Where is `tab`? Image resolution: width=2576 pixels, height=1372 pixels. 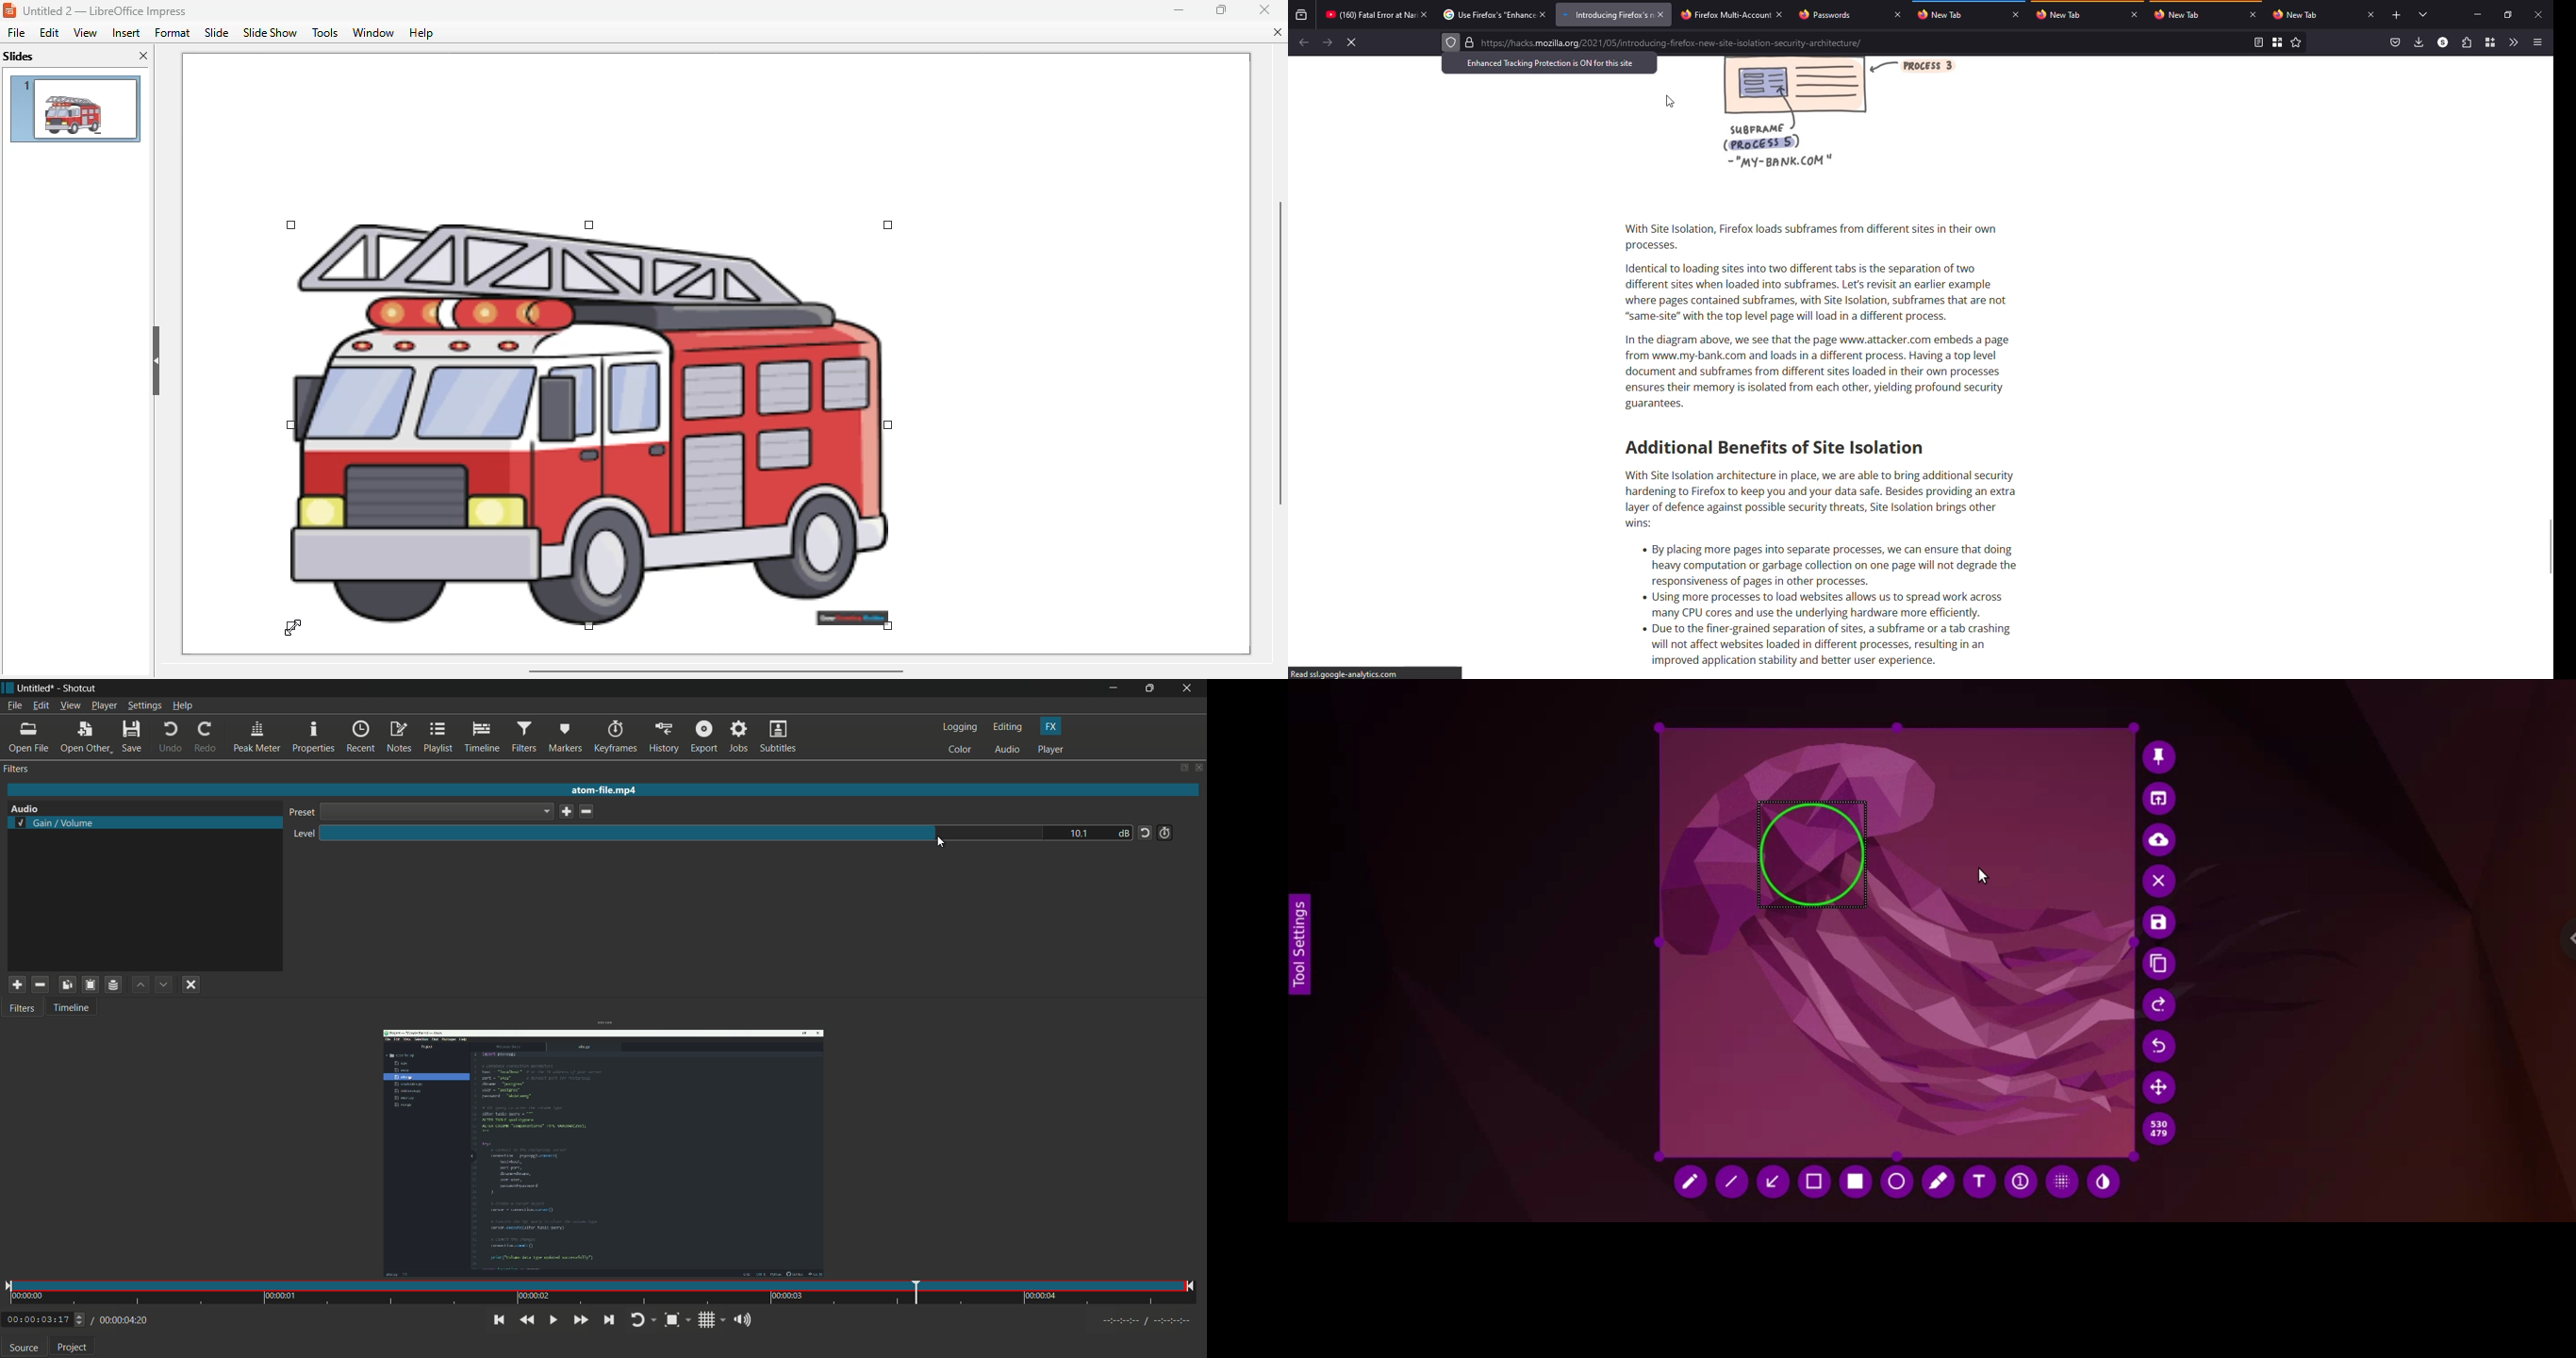
tab is located at coordinates (2067, 15).